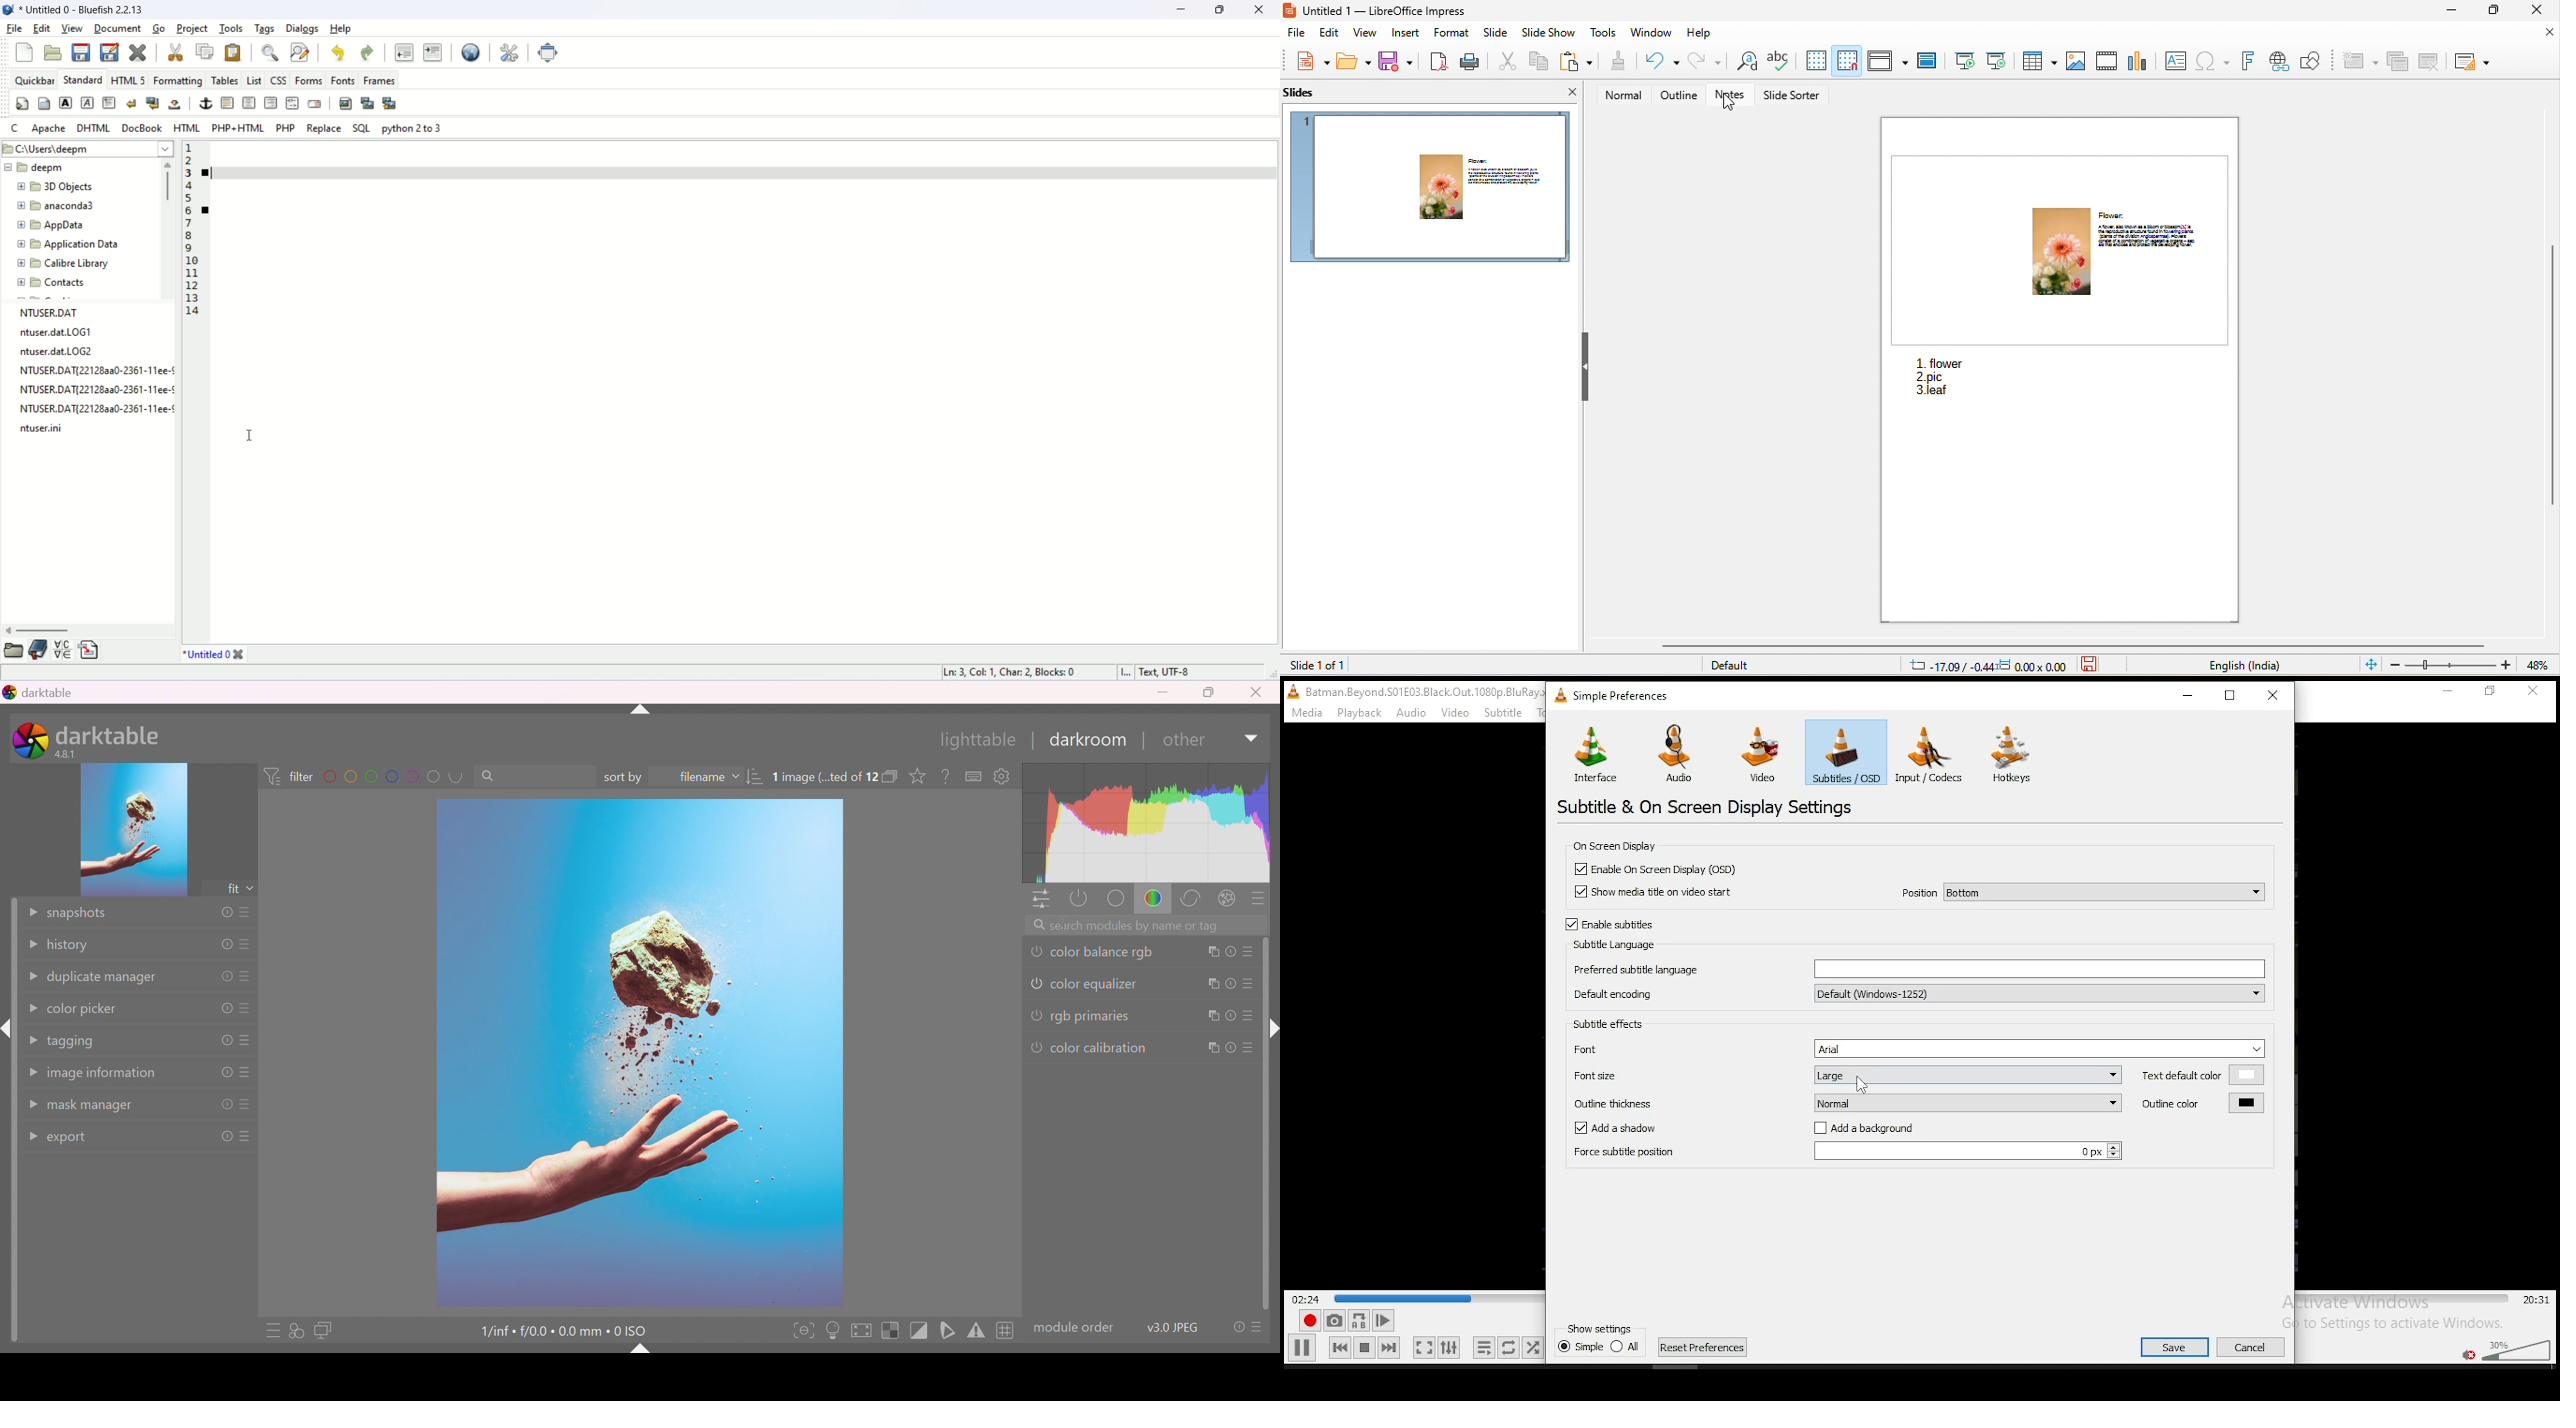 Image resolution: width=2576 pixels, height=1428 pixels. Describe the element at coordinates (1173, 1326) in the screenshot. I see `v3.0 JPEG` at that location.